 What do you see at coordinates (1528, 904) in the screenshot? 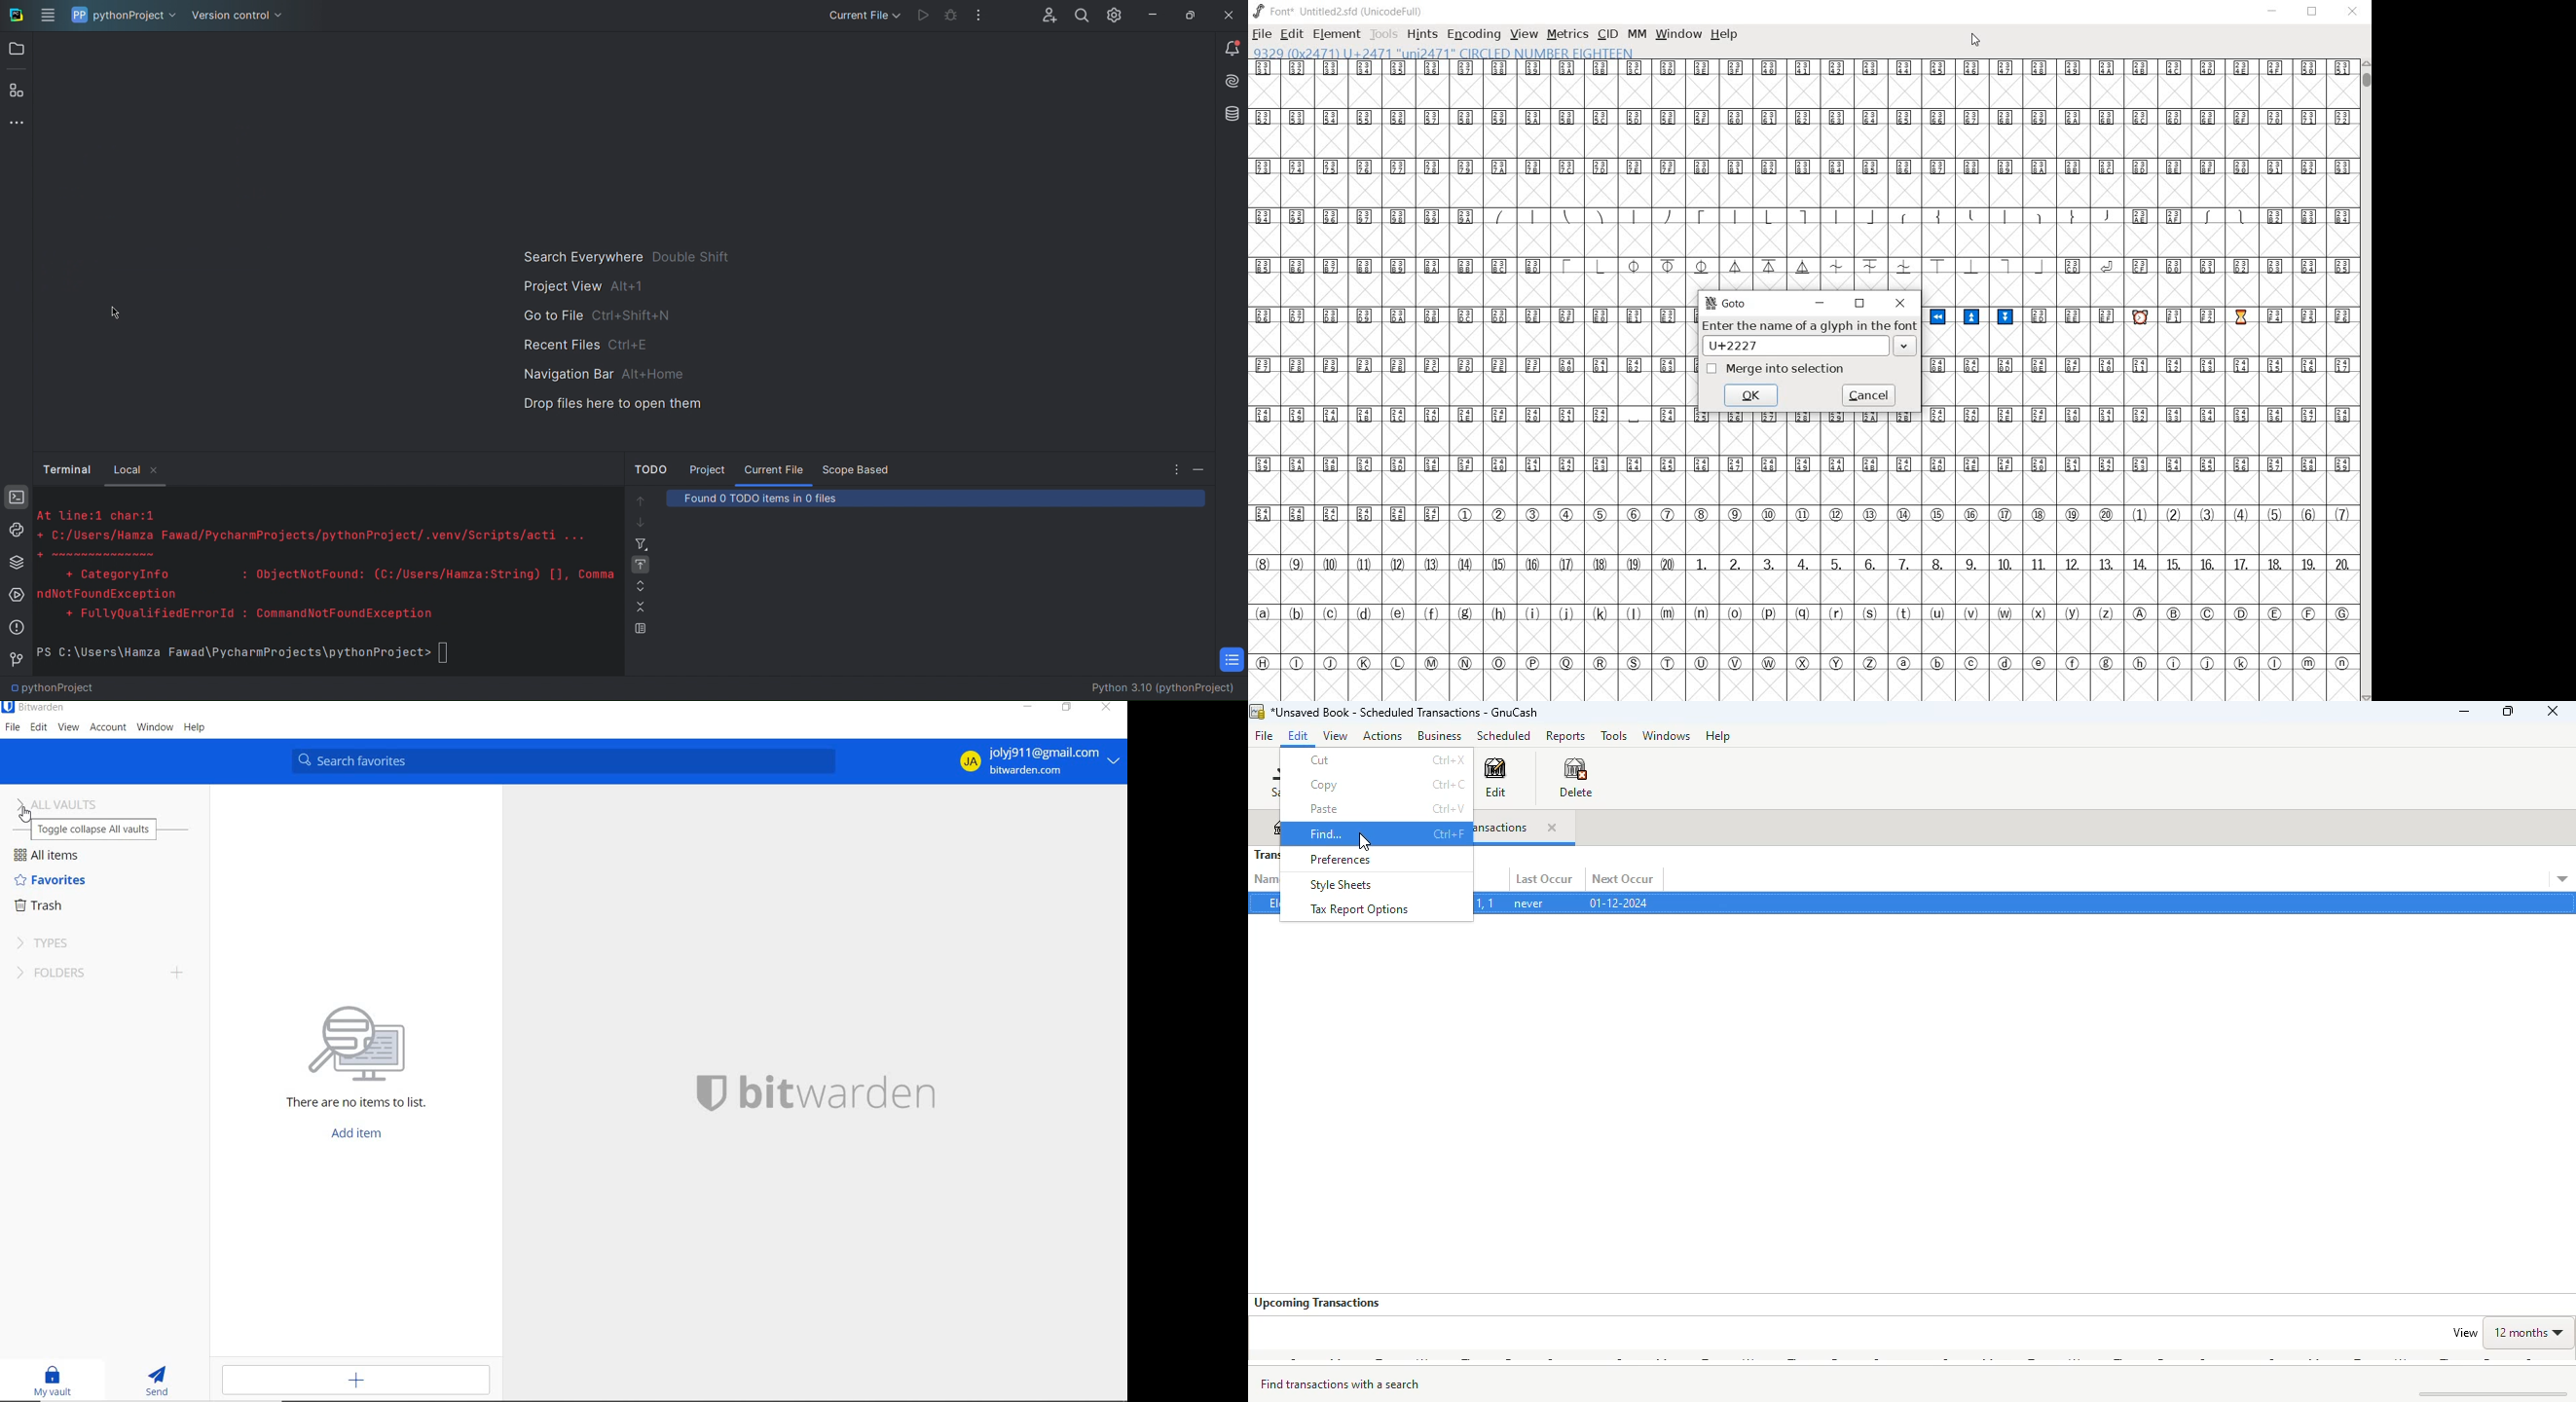
I see `never` at bounding box center [1528, 904].